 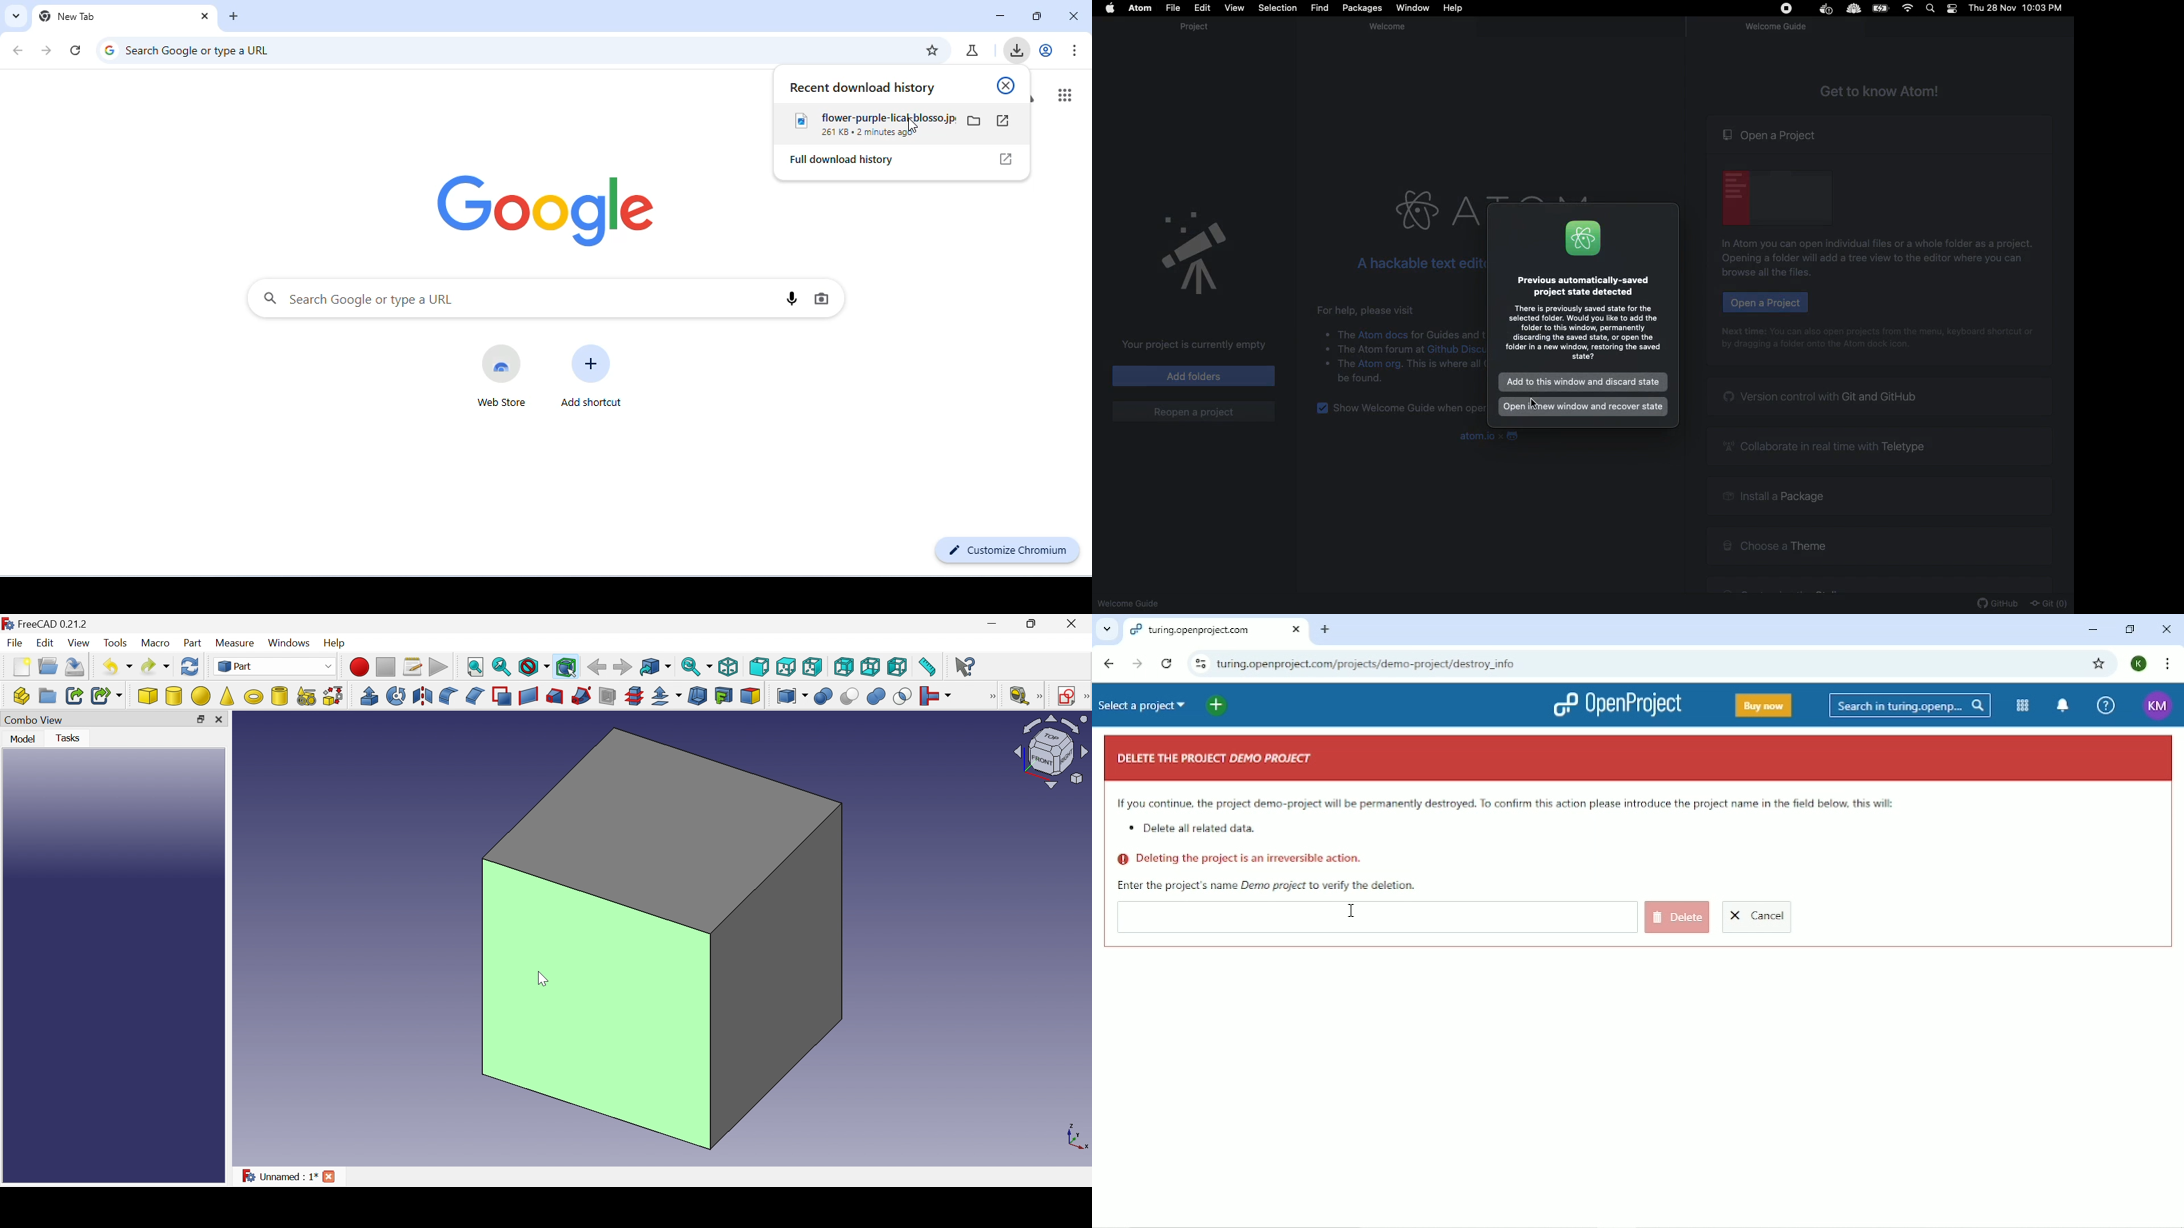 I want to click on Fit selection, so click(x=502, y=667).